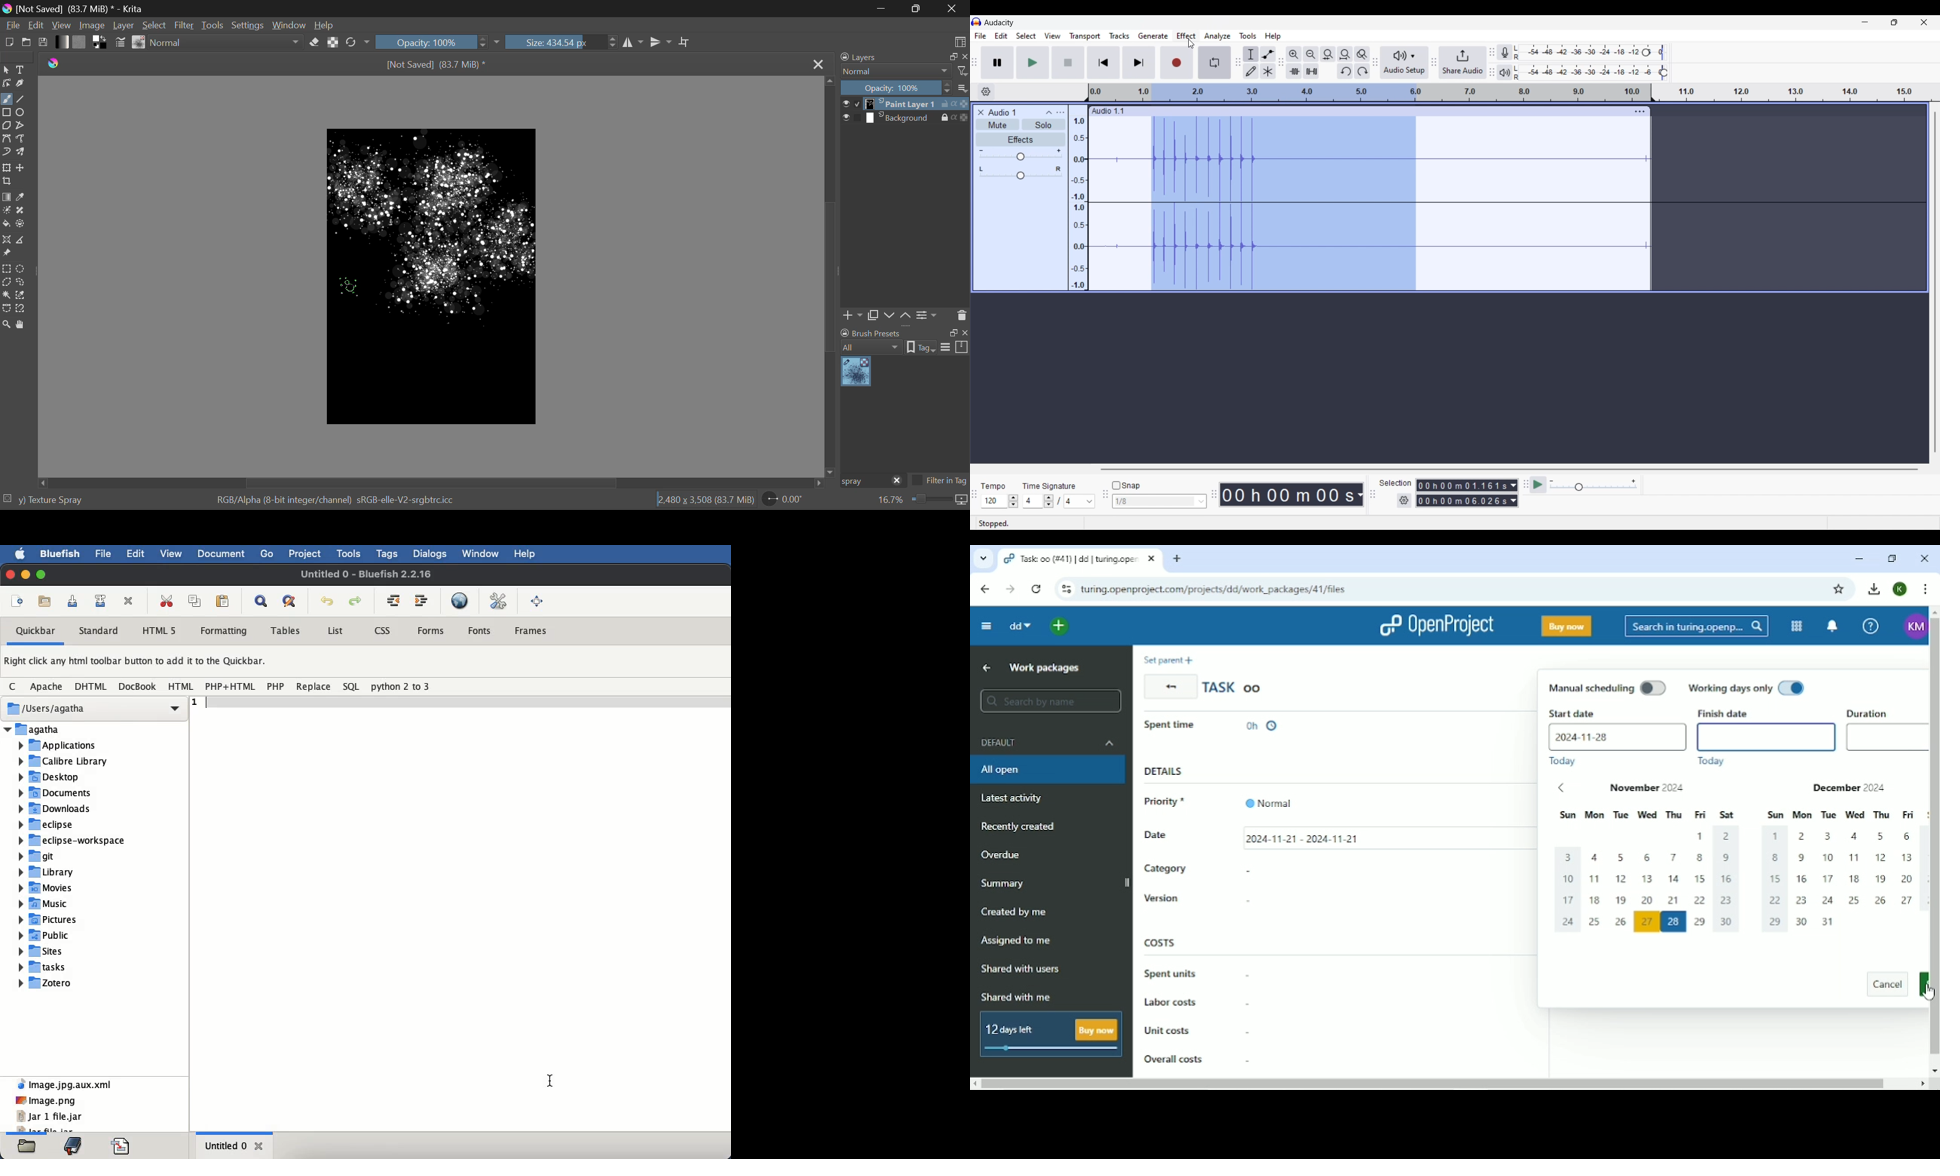 Image resolution: width=1960 pixels, height=1176 pixels. What do you see at coordinates (1829, 789) in the screenshot?
I see `December 2024` at bounding box center [1829, 789].